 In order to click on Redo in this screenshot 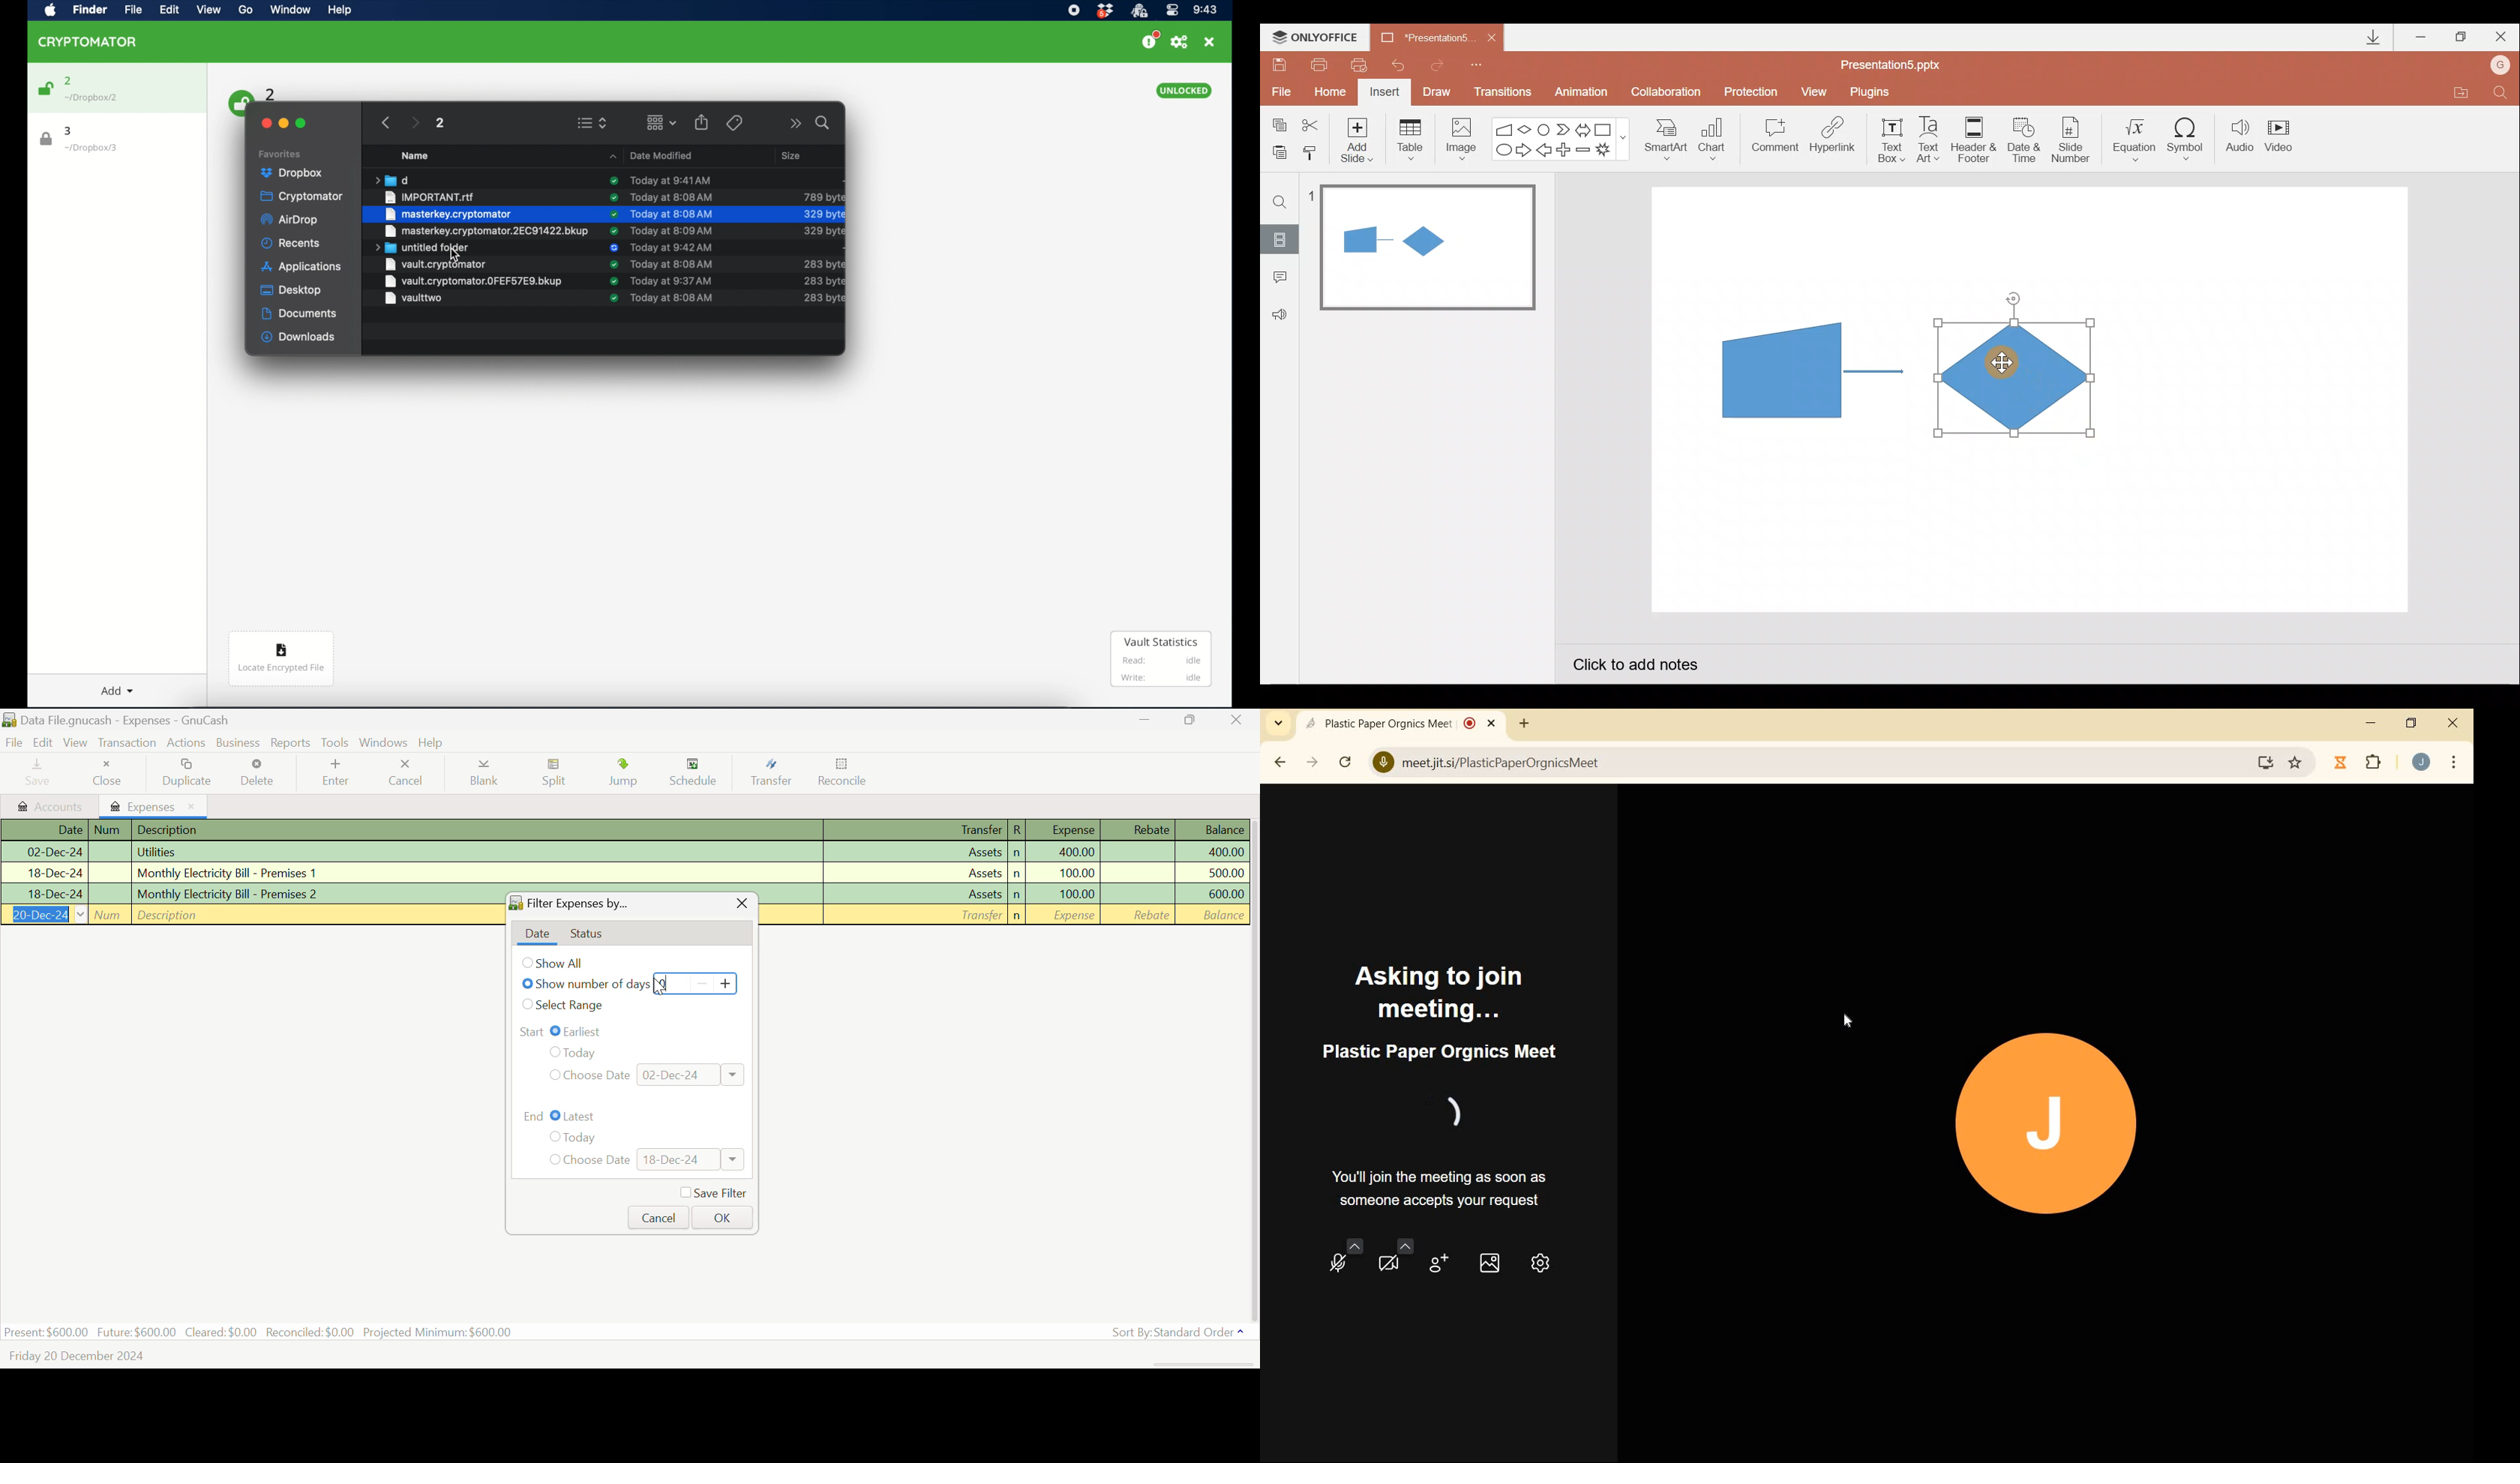, I will do `click(1438, 63)`.